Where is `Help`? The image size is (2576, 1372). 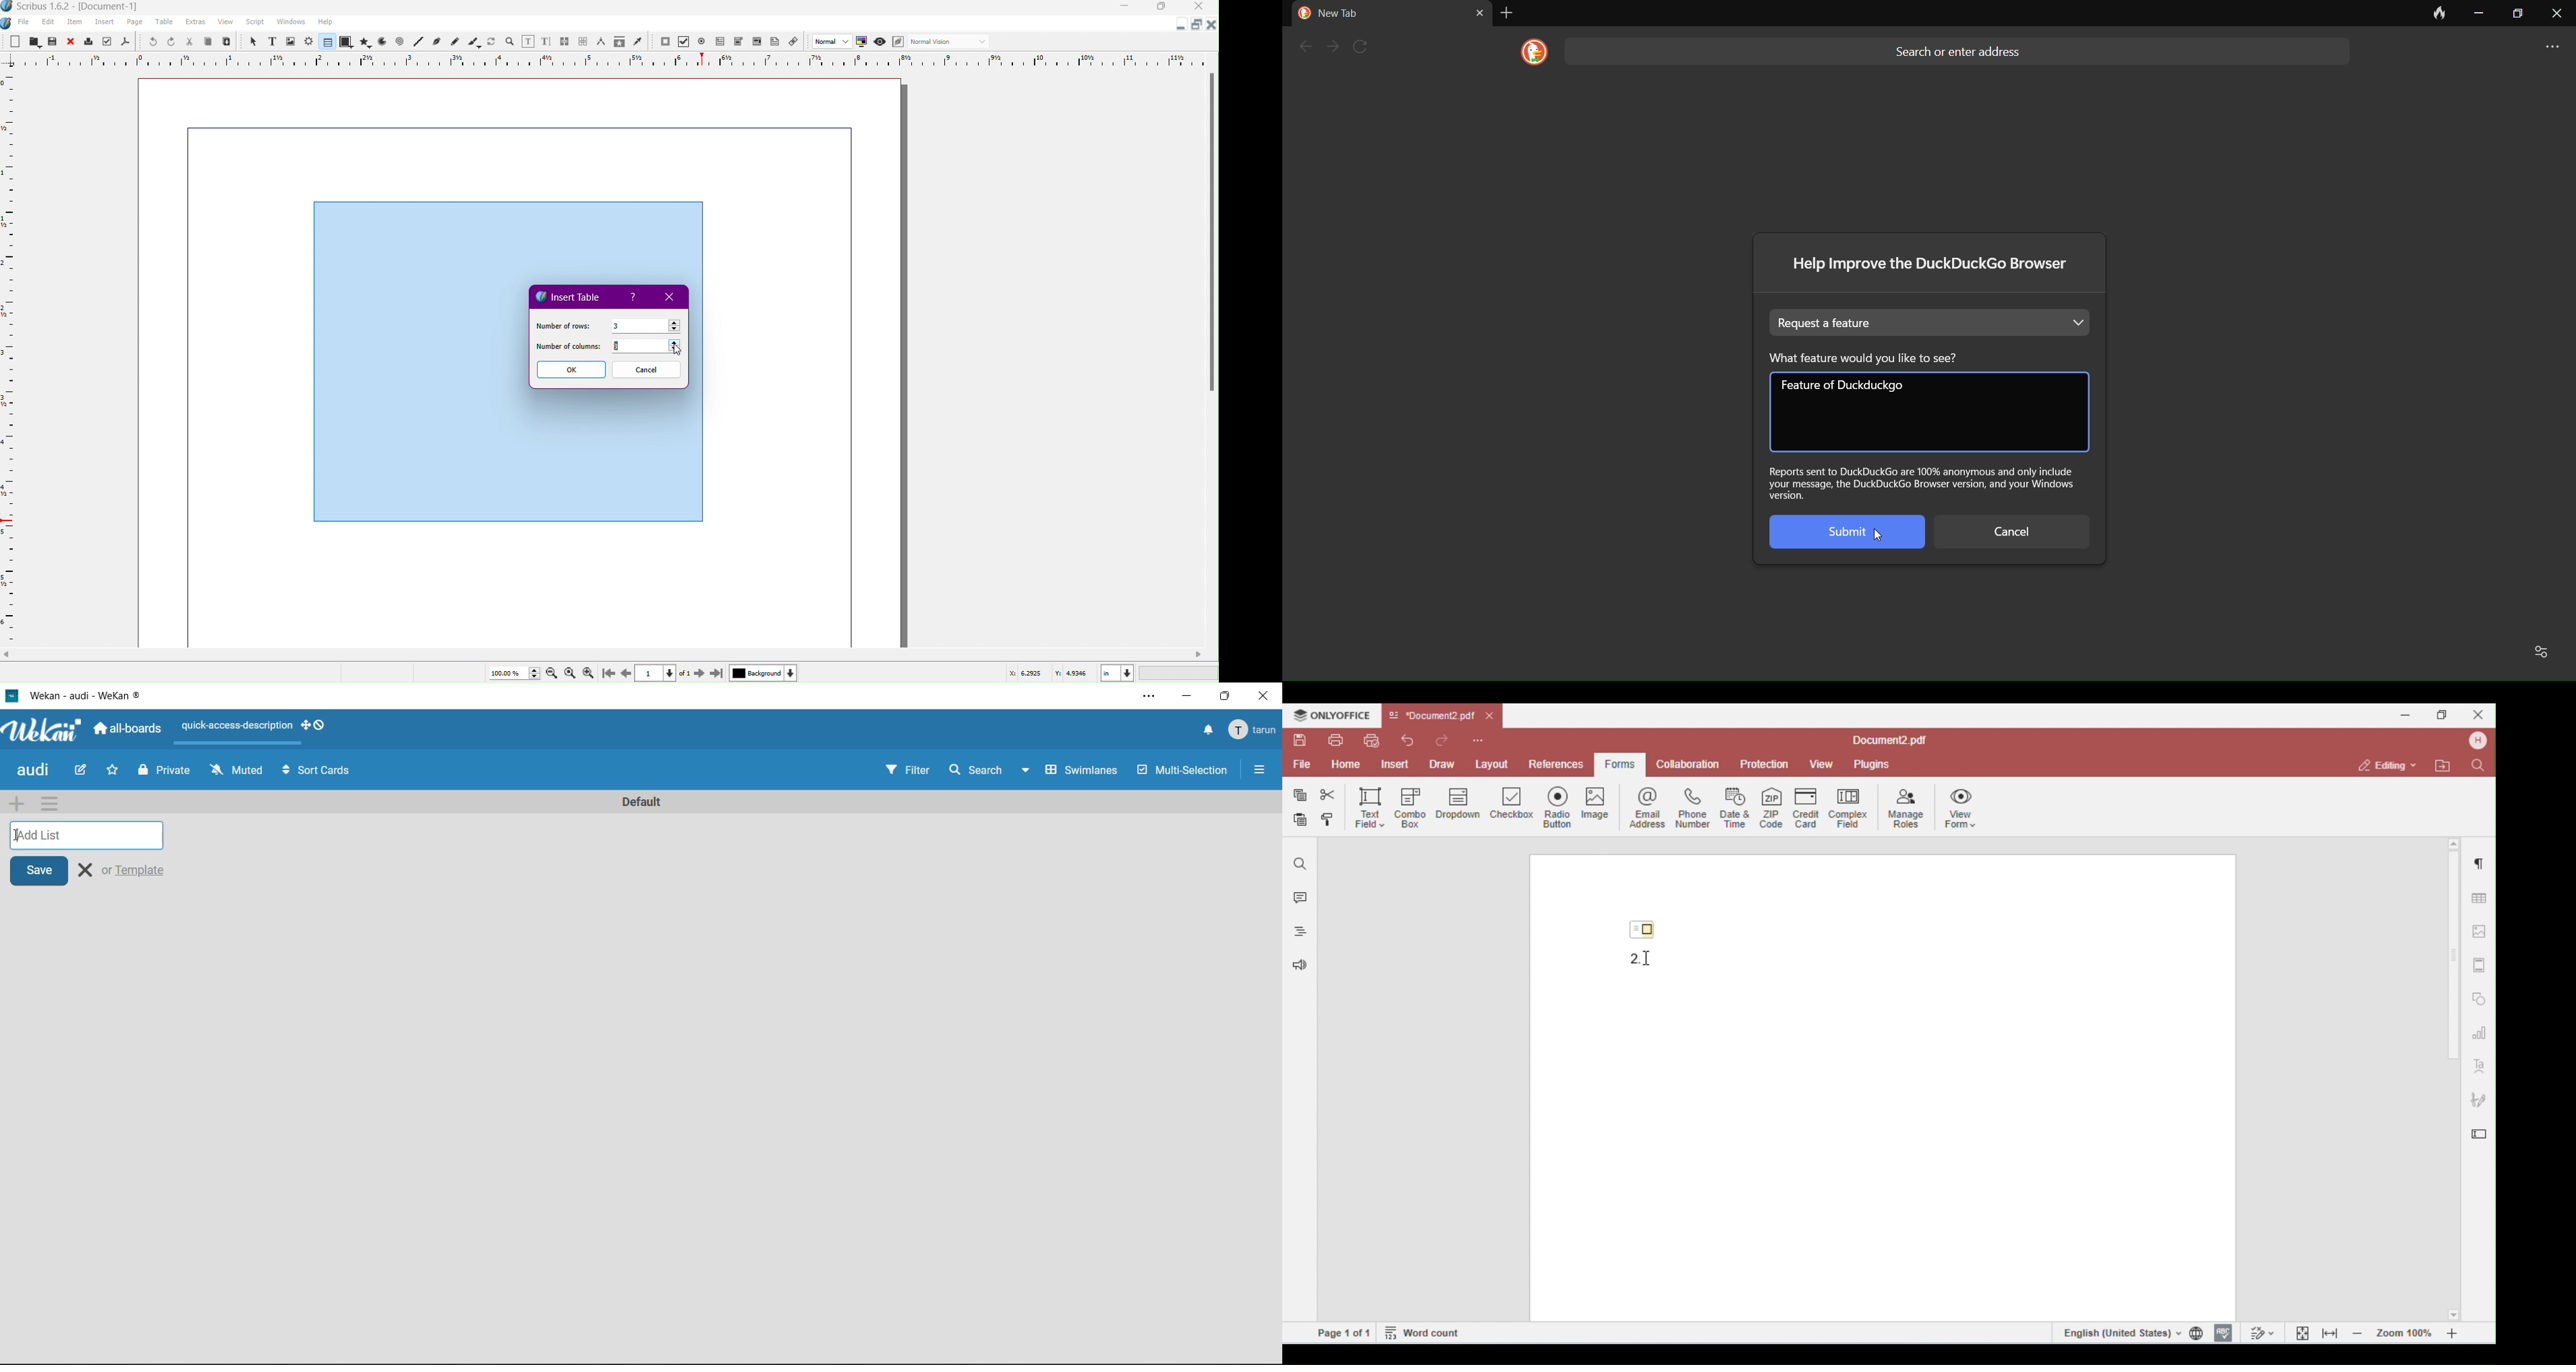 Help is located at coordinates (635, 297).